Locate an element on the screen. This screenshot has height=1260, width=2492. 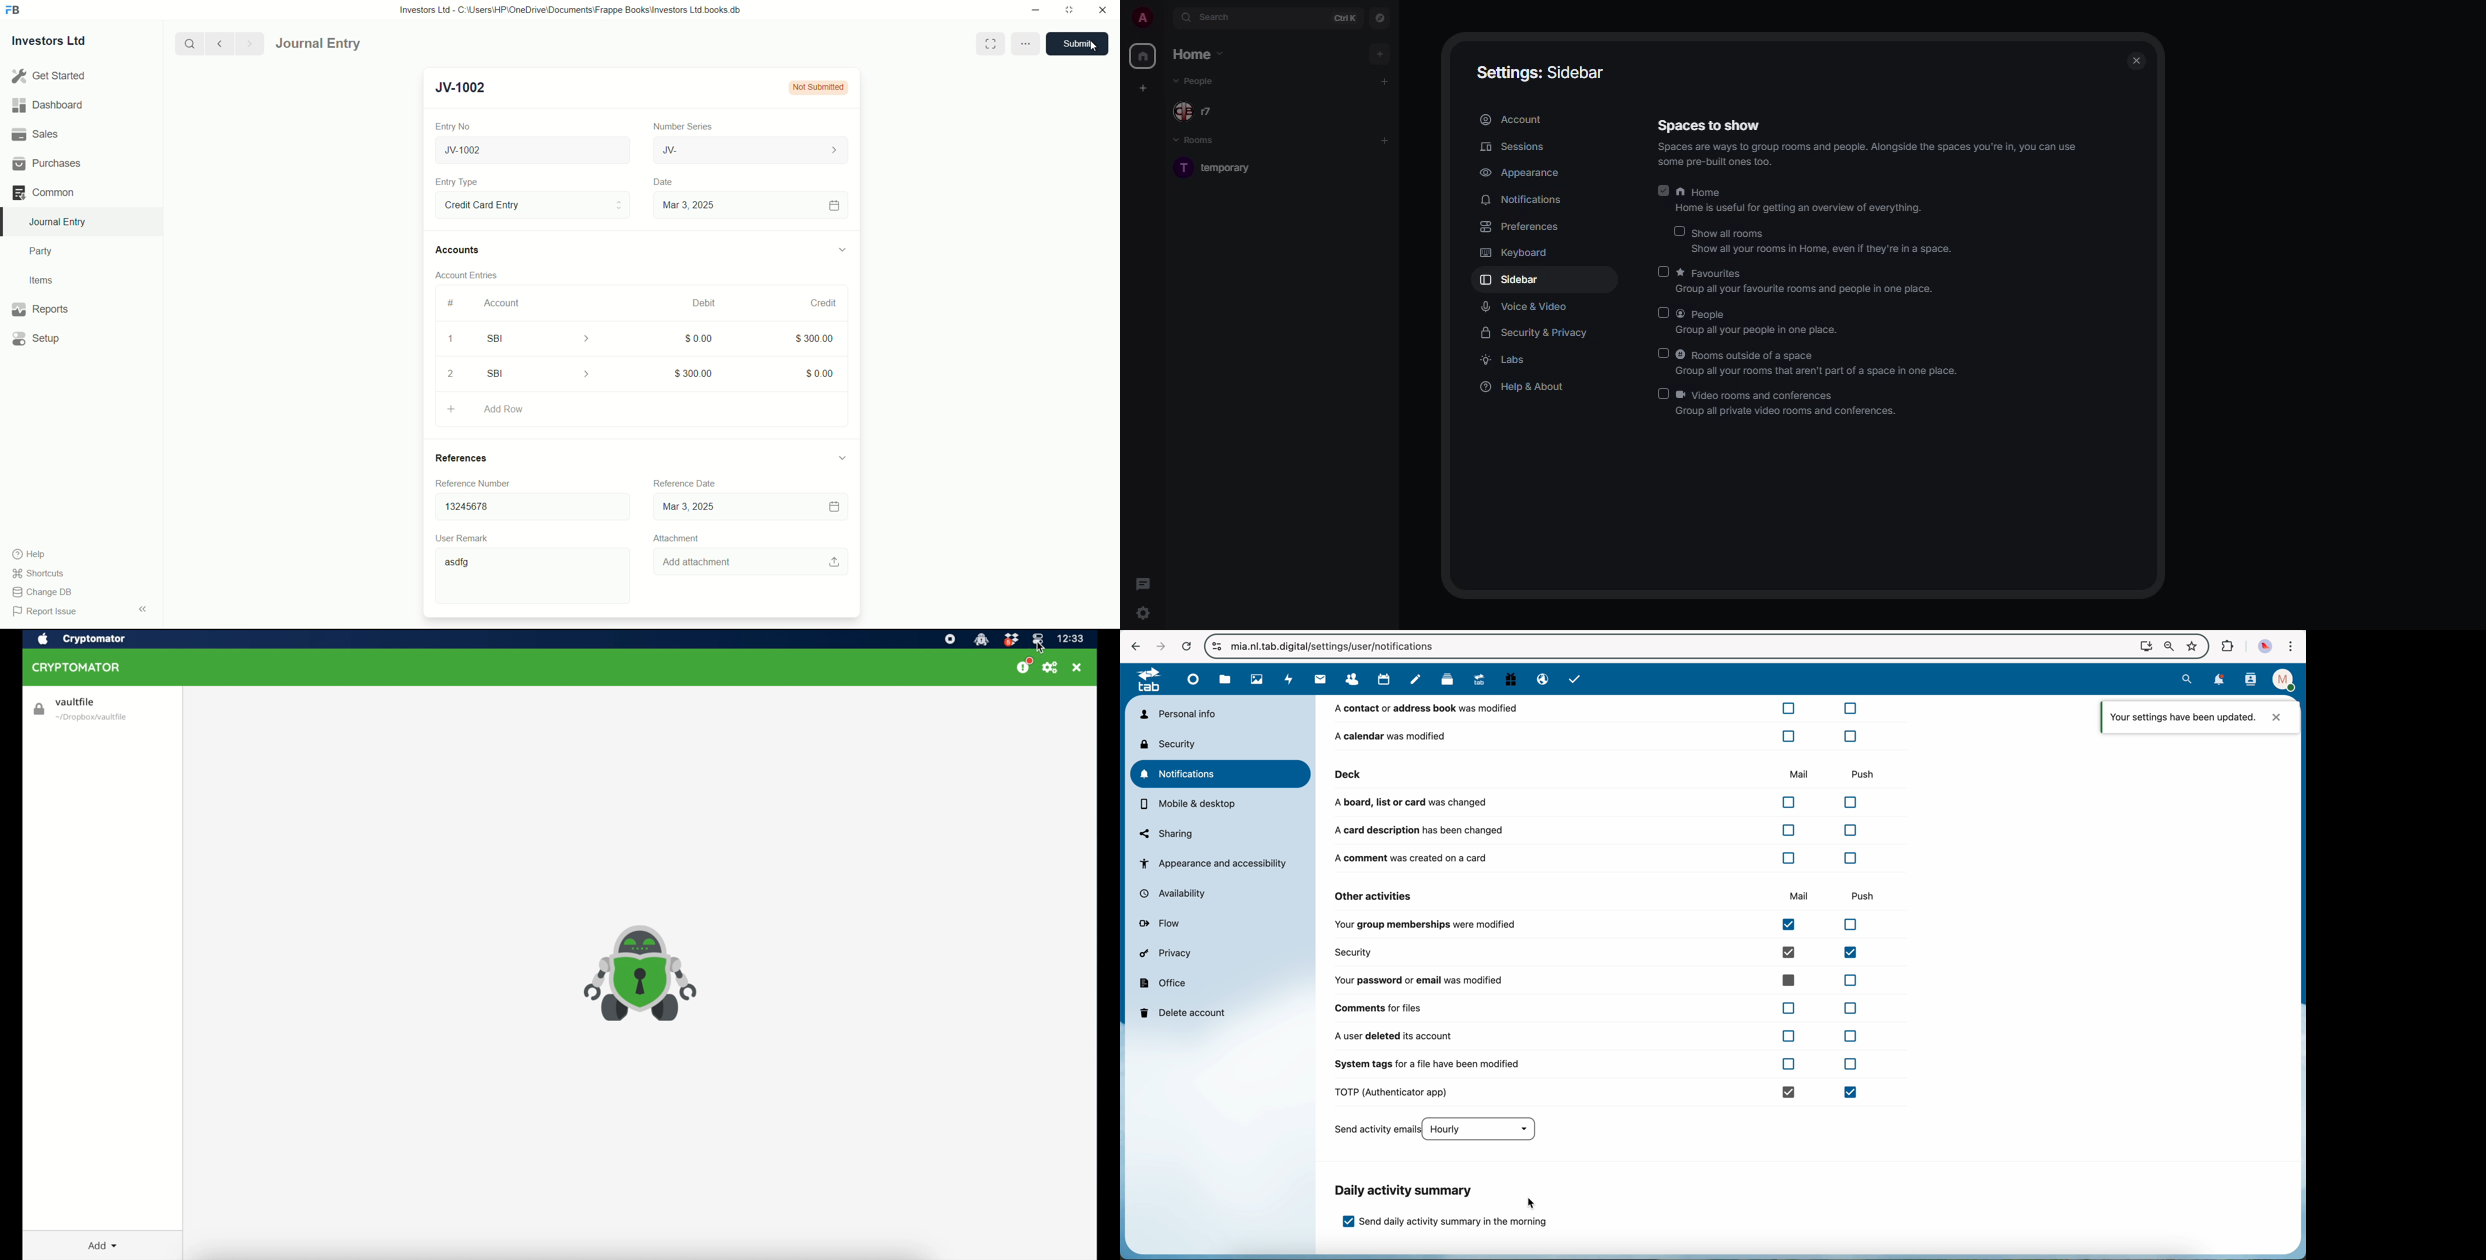
profile picture is located at coordinates (2266, 646).